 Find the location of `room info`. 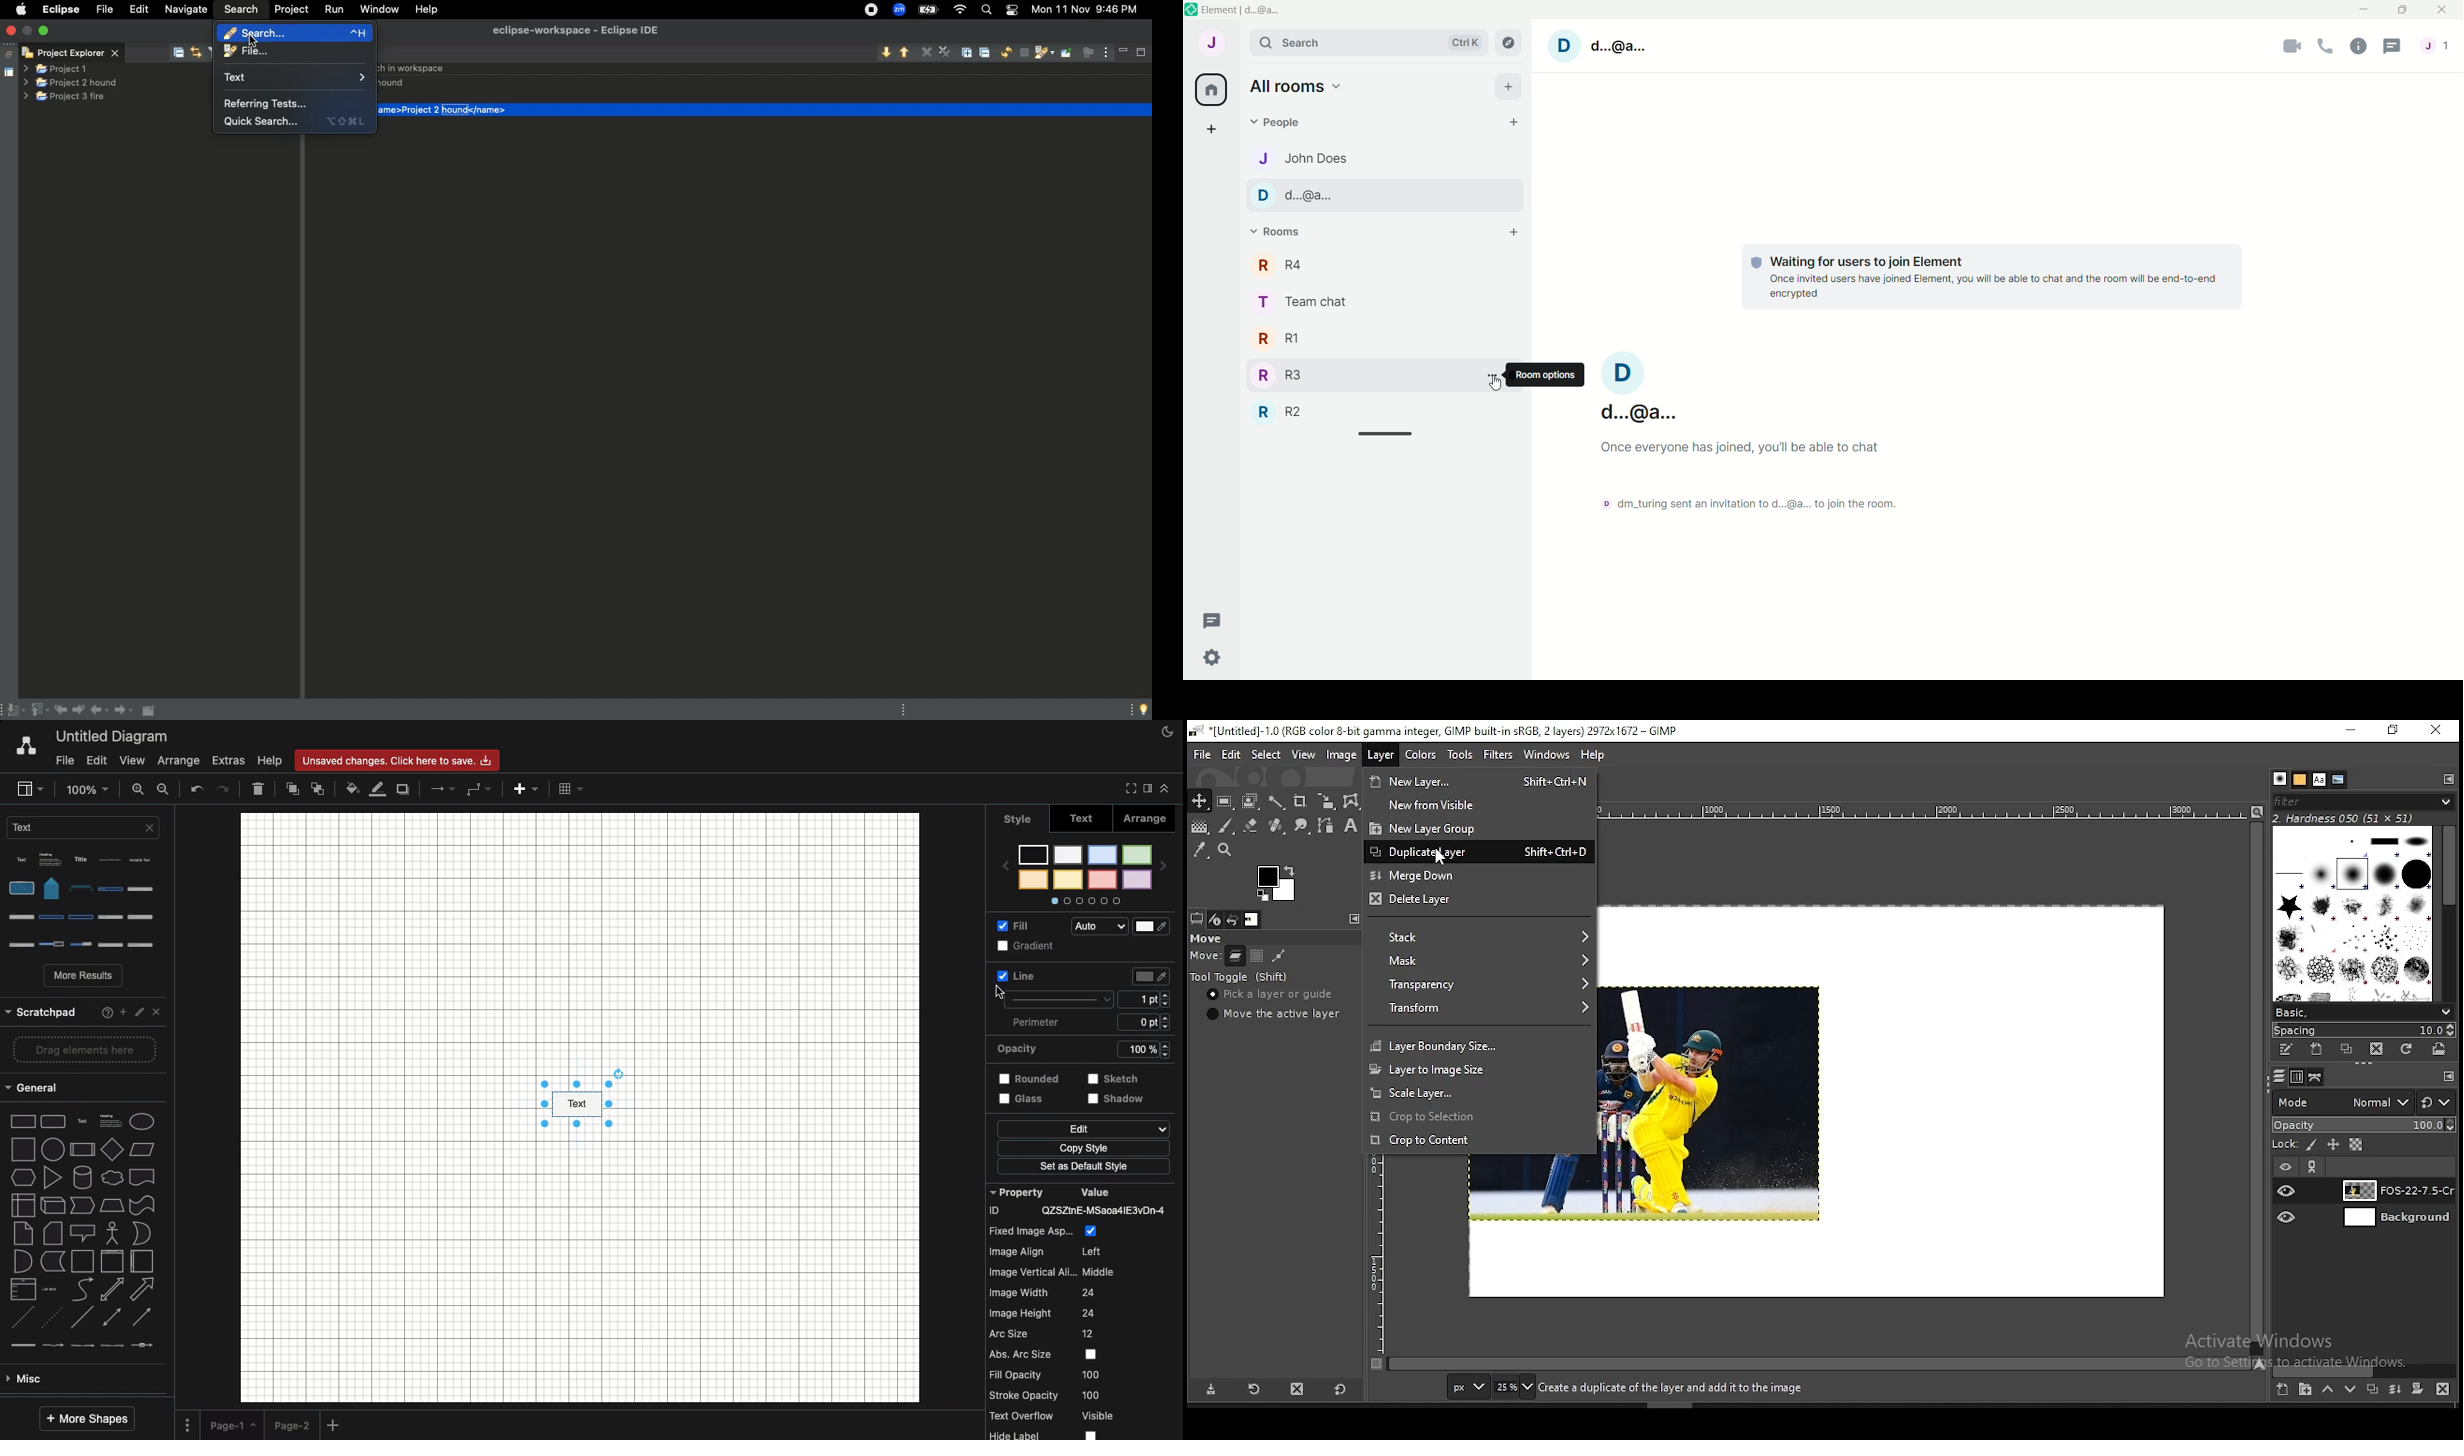

room info is located at coordinates (2357, 46).